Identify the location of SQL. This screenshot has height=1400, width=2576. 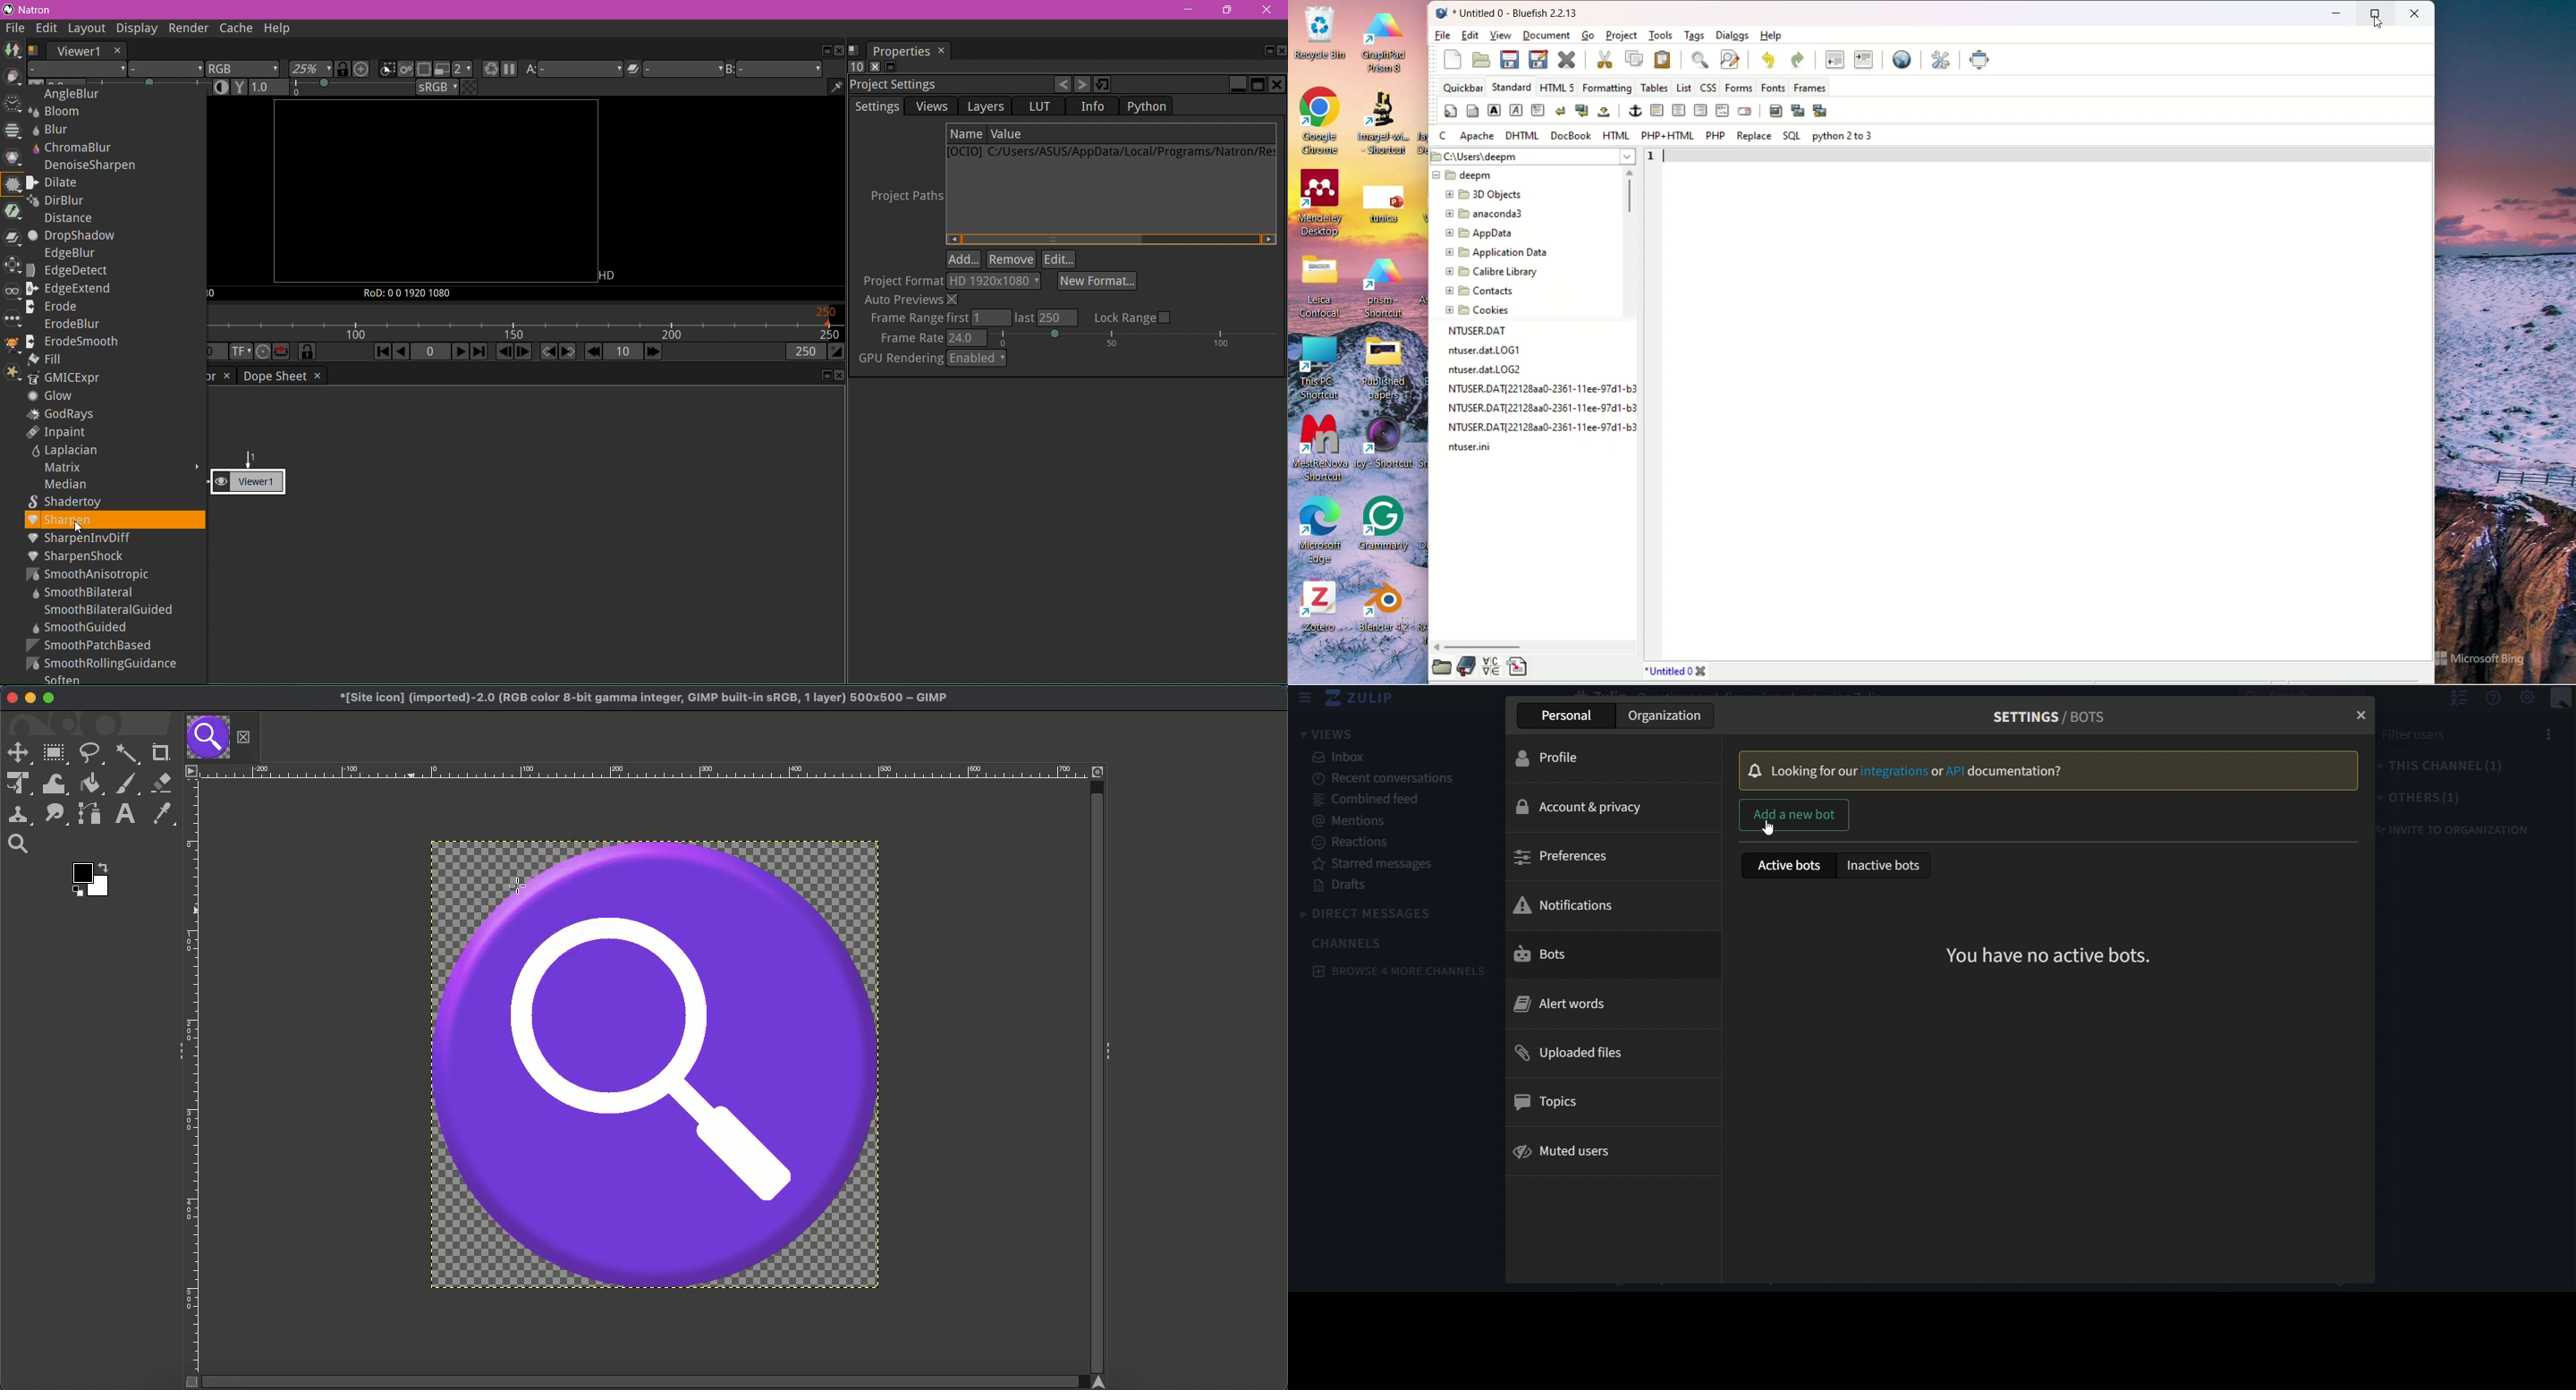
(1792, 137).